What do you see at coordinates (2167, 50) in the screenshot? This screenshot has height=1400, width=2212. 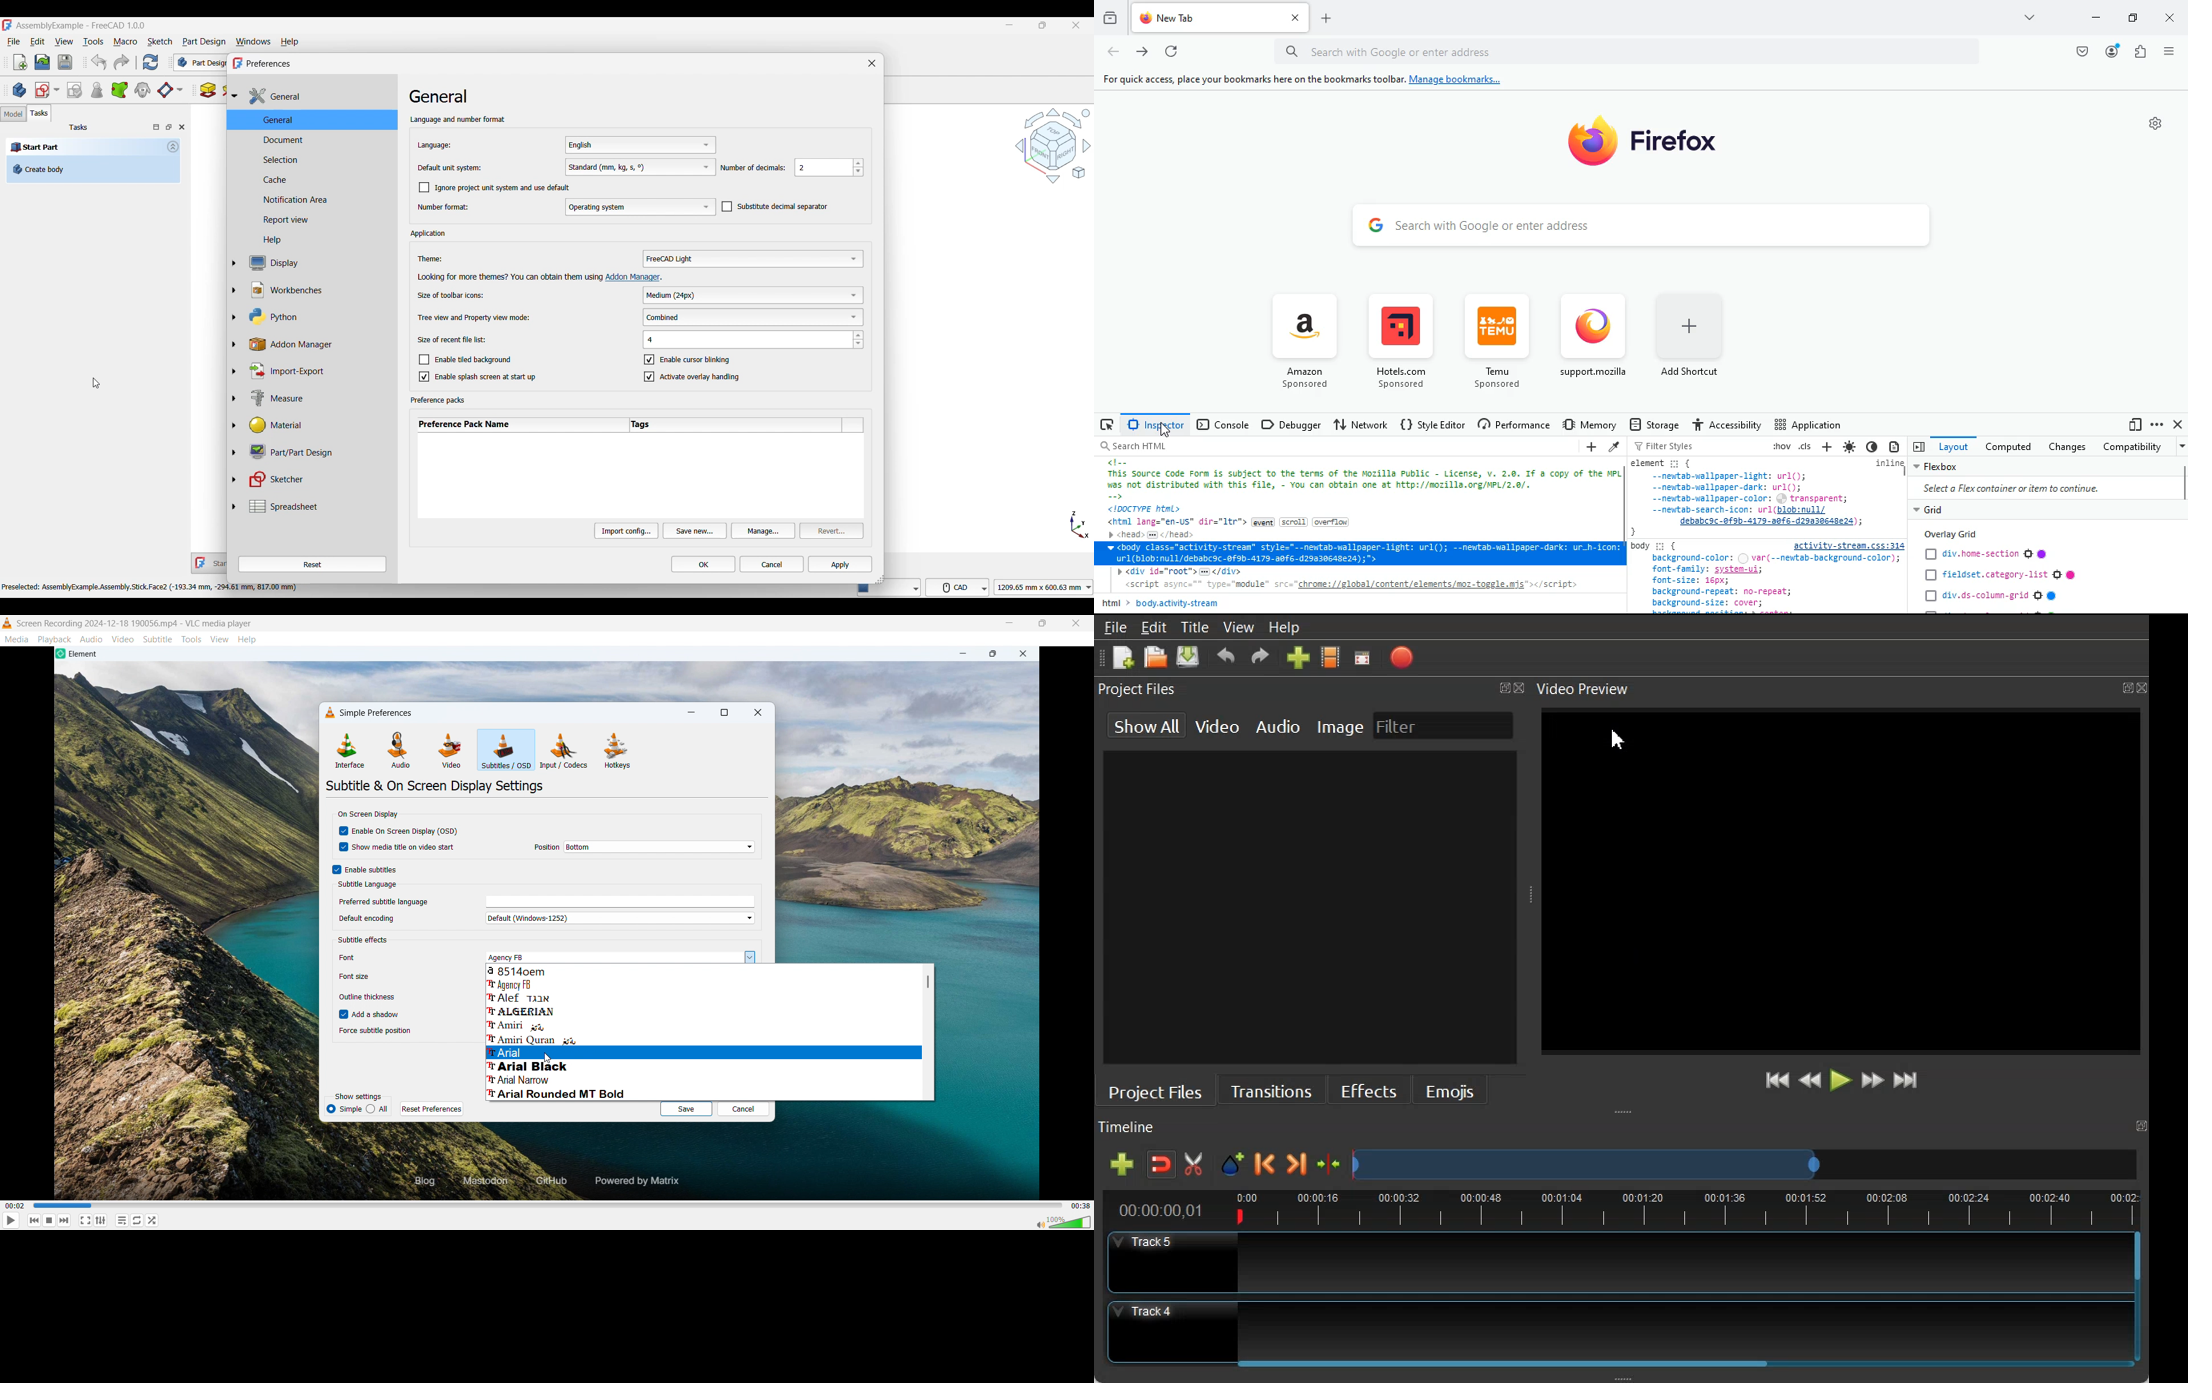 I see `menu` at bounding box center [2167, 50].